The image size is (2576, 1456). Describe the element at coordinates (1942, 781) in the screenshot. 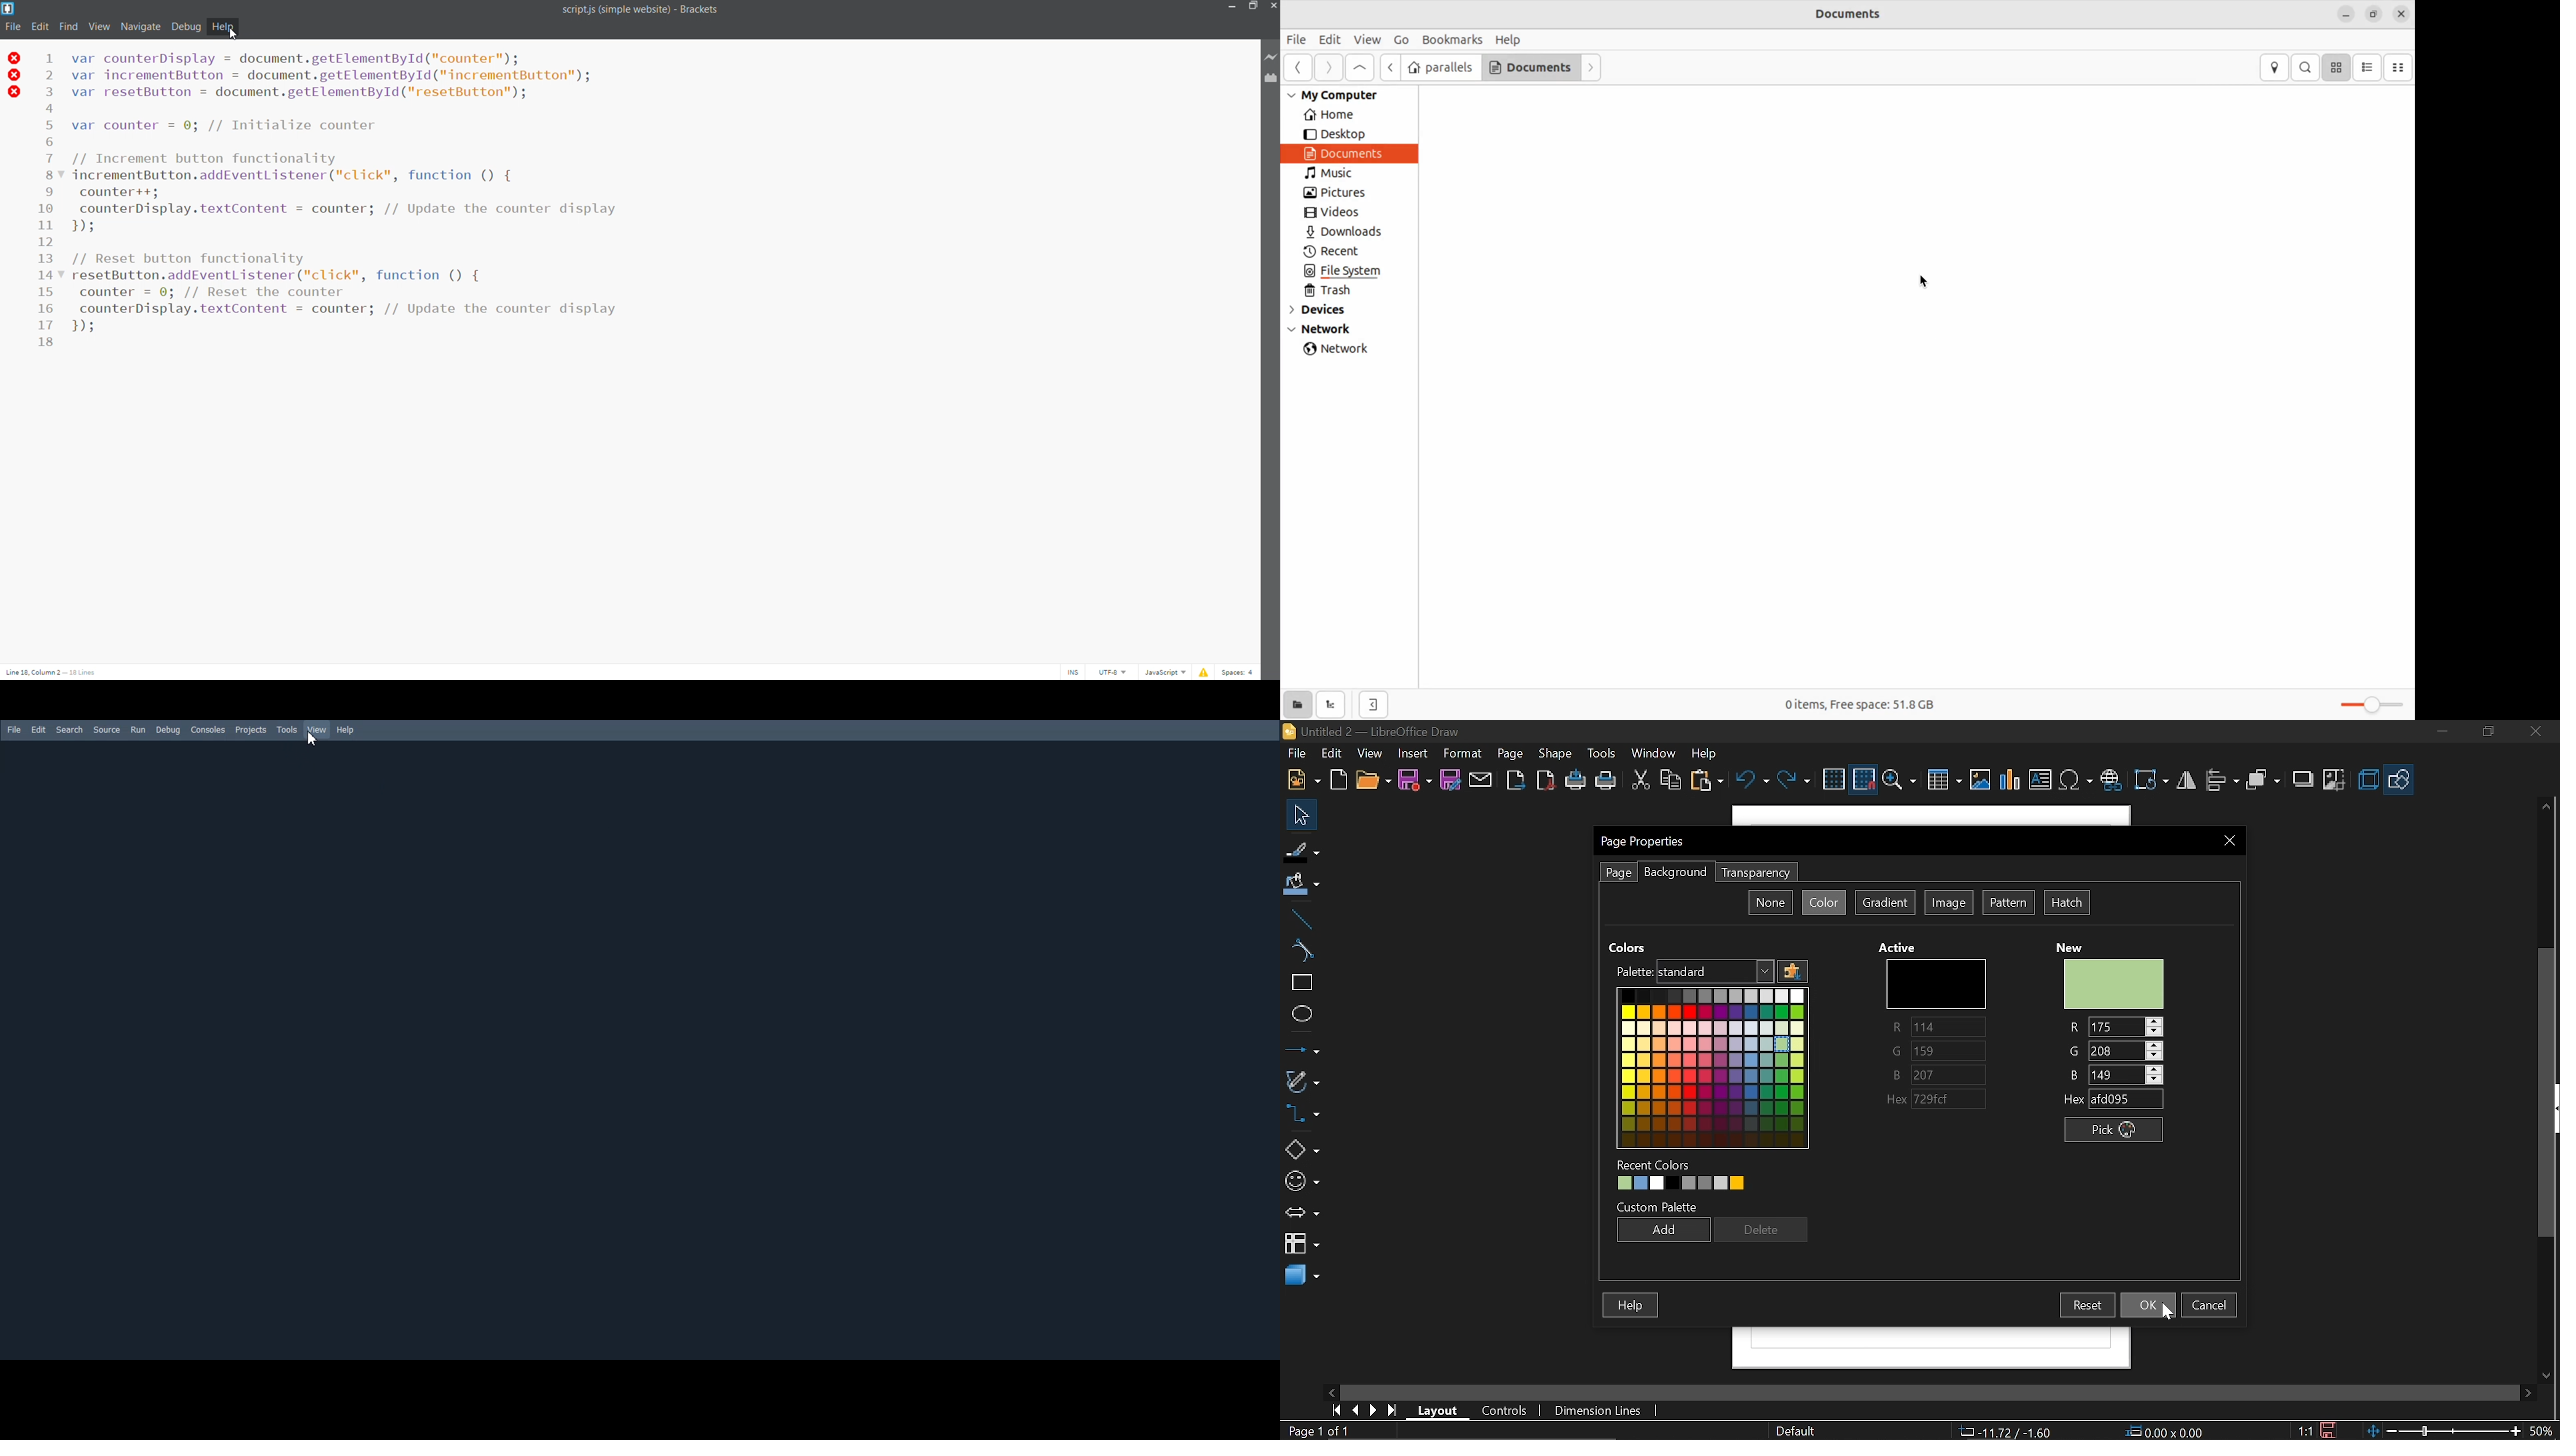

I see `Insert table` at that location.